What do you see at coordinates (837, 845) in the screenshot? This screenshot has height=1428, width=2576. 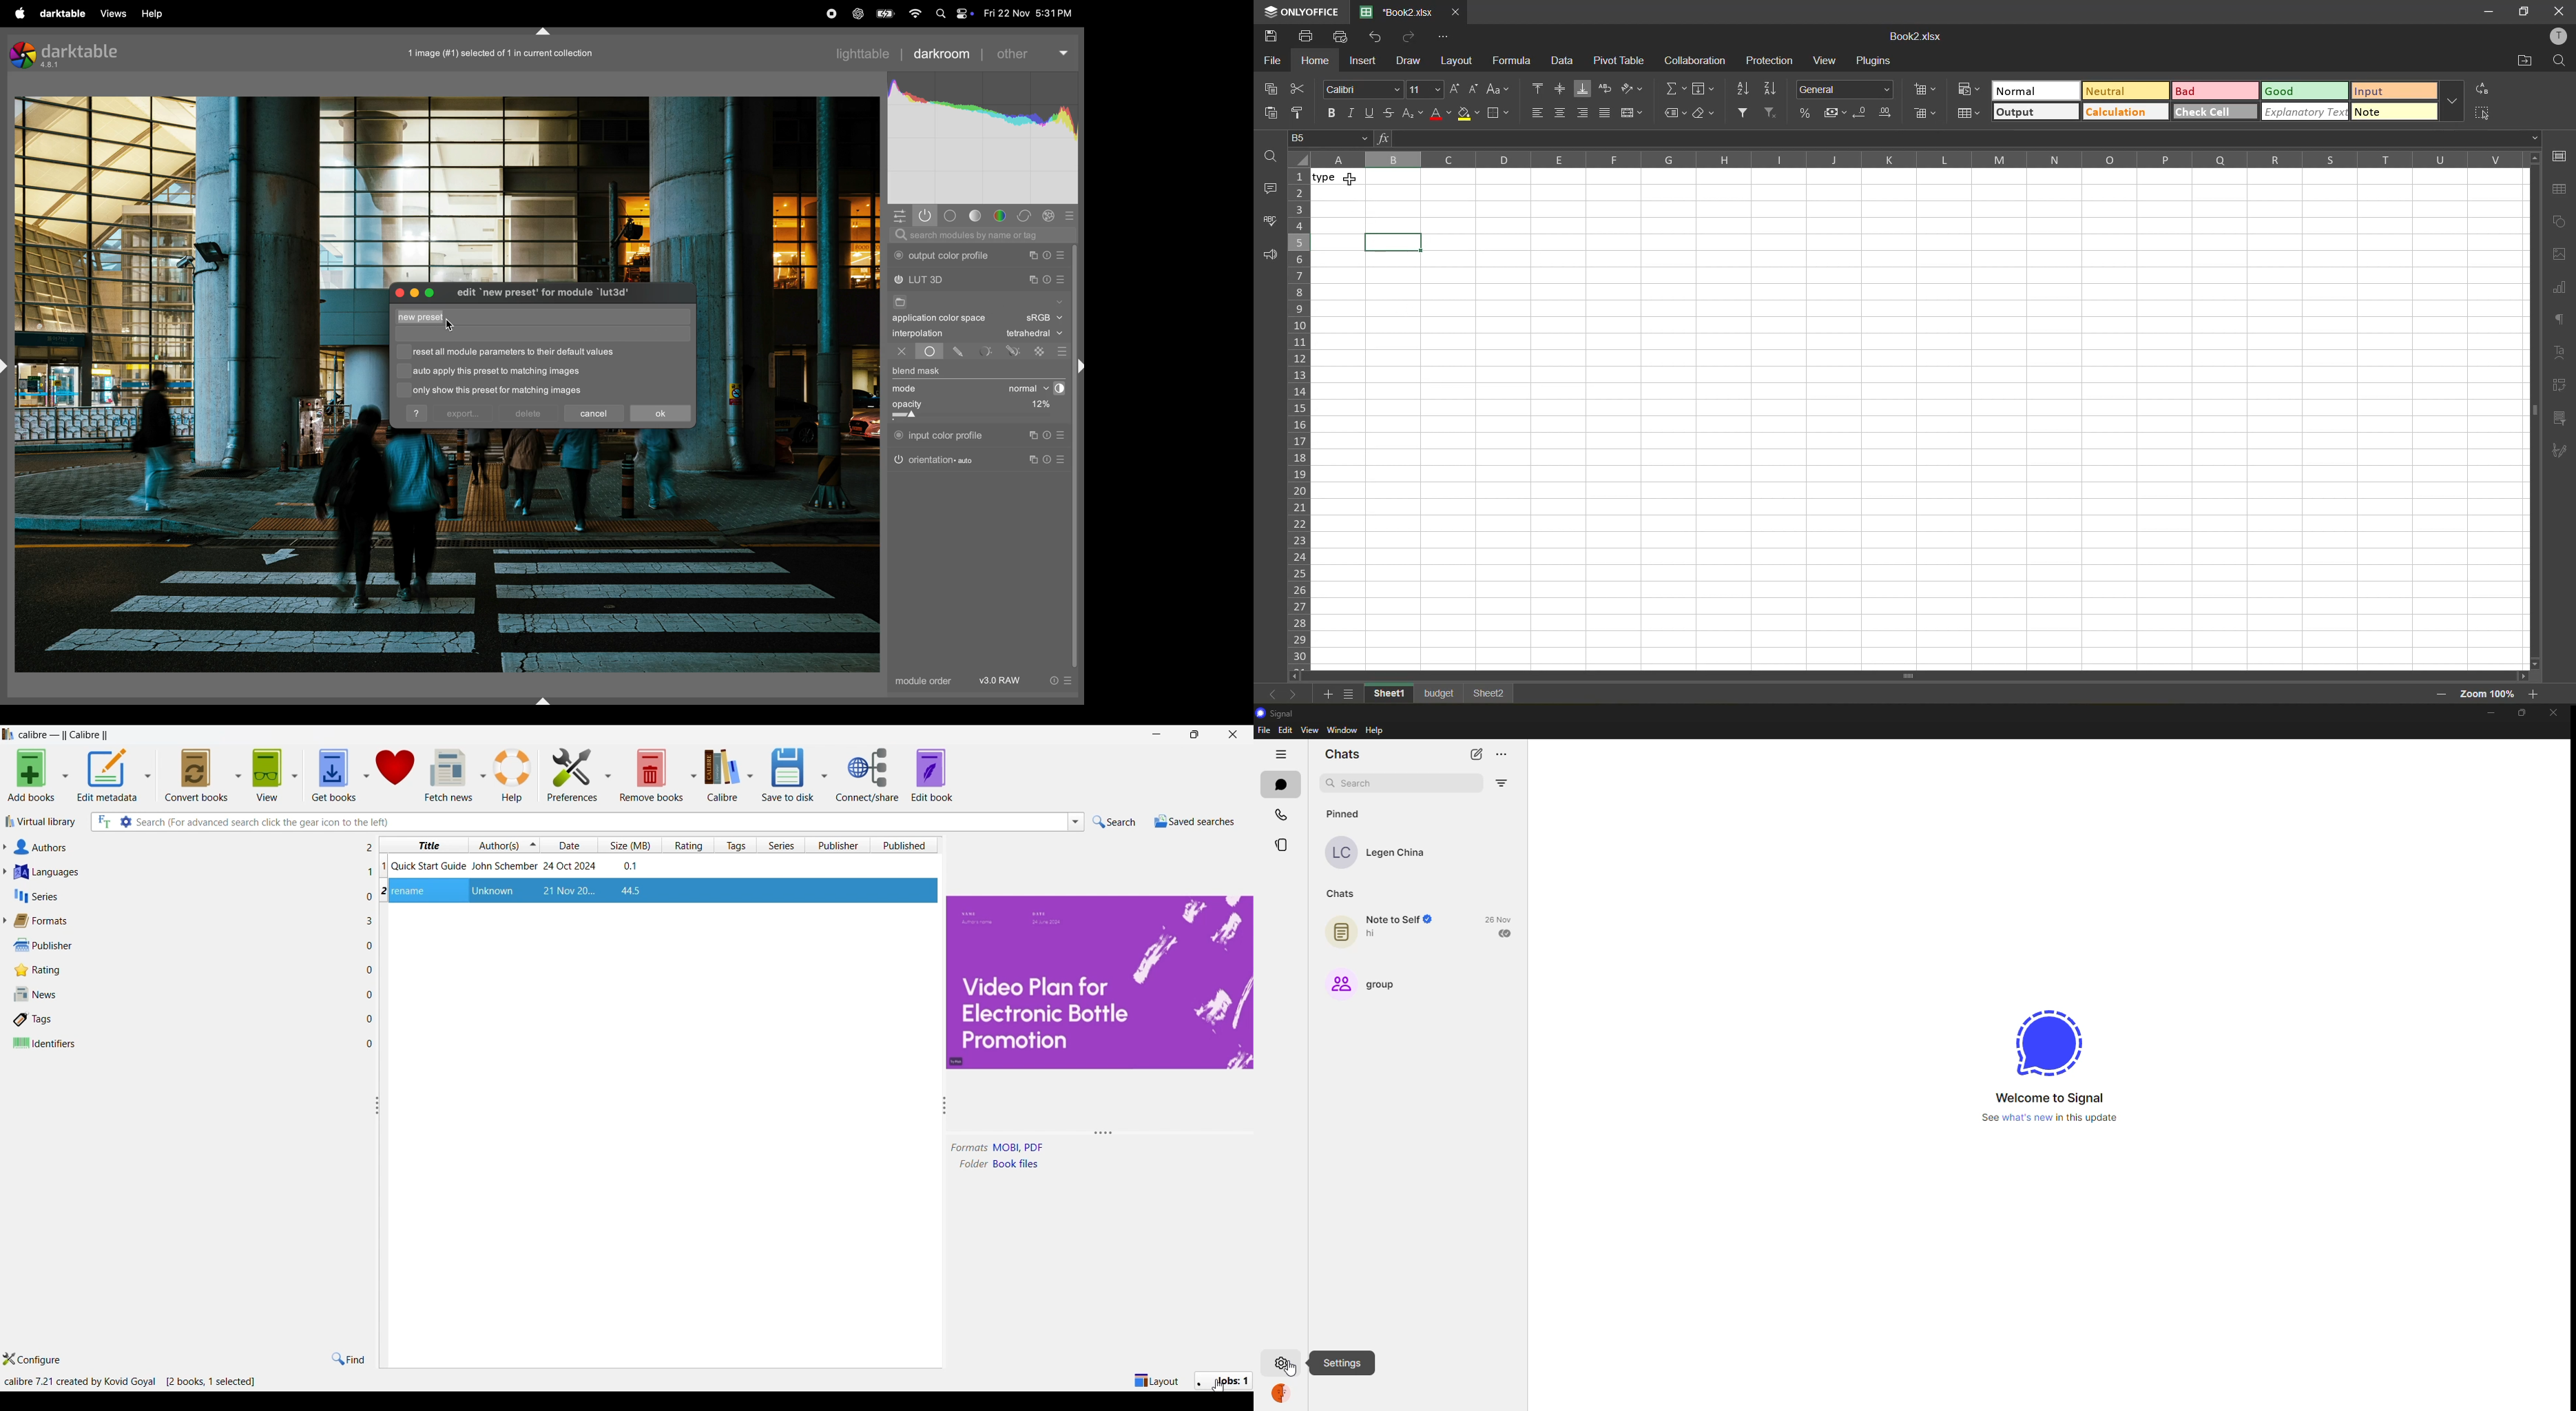 I see `Publisher column` at bounding box center [837, 845].